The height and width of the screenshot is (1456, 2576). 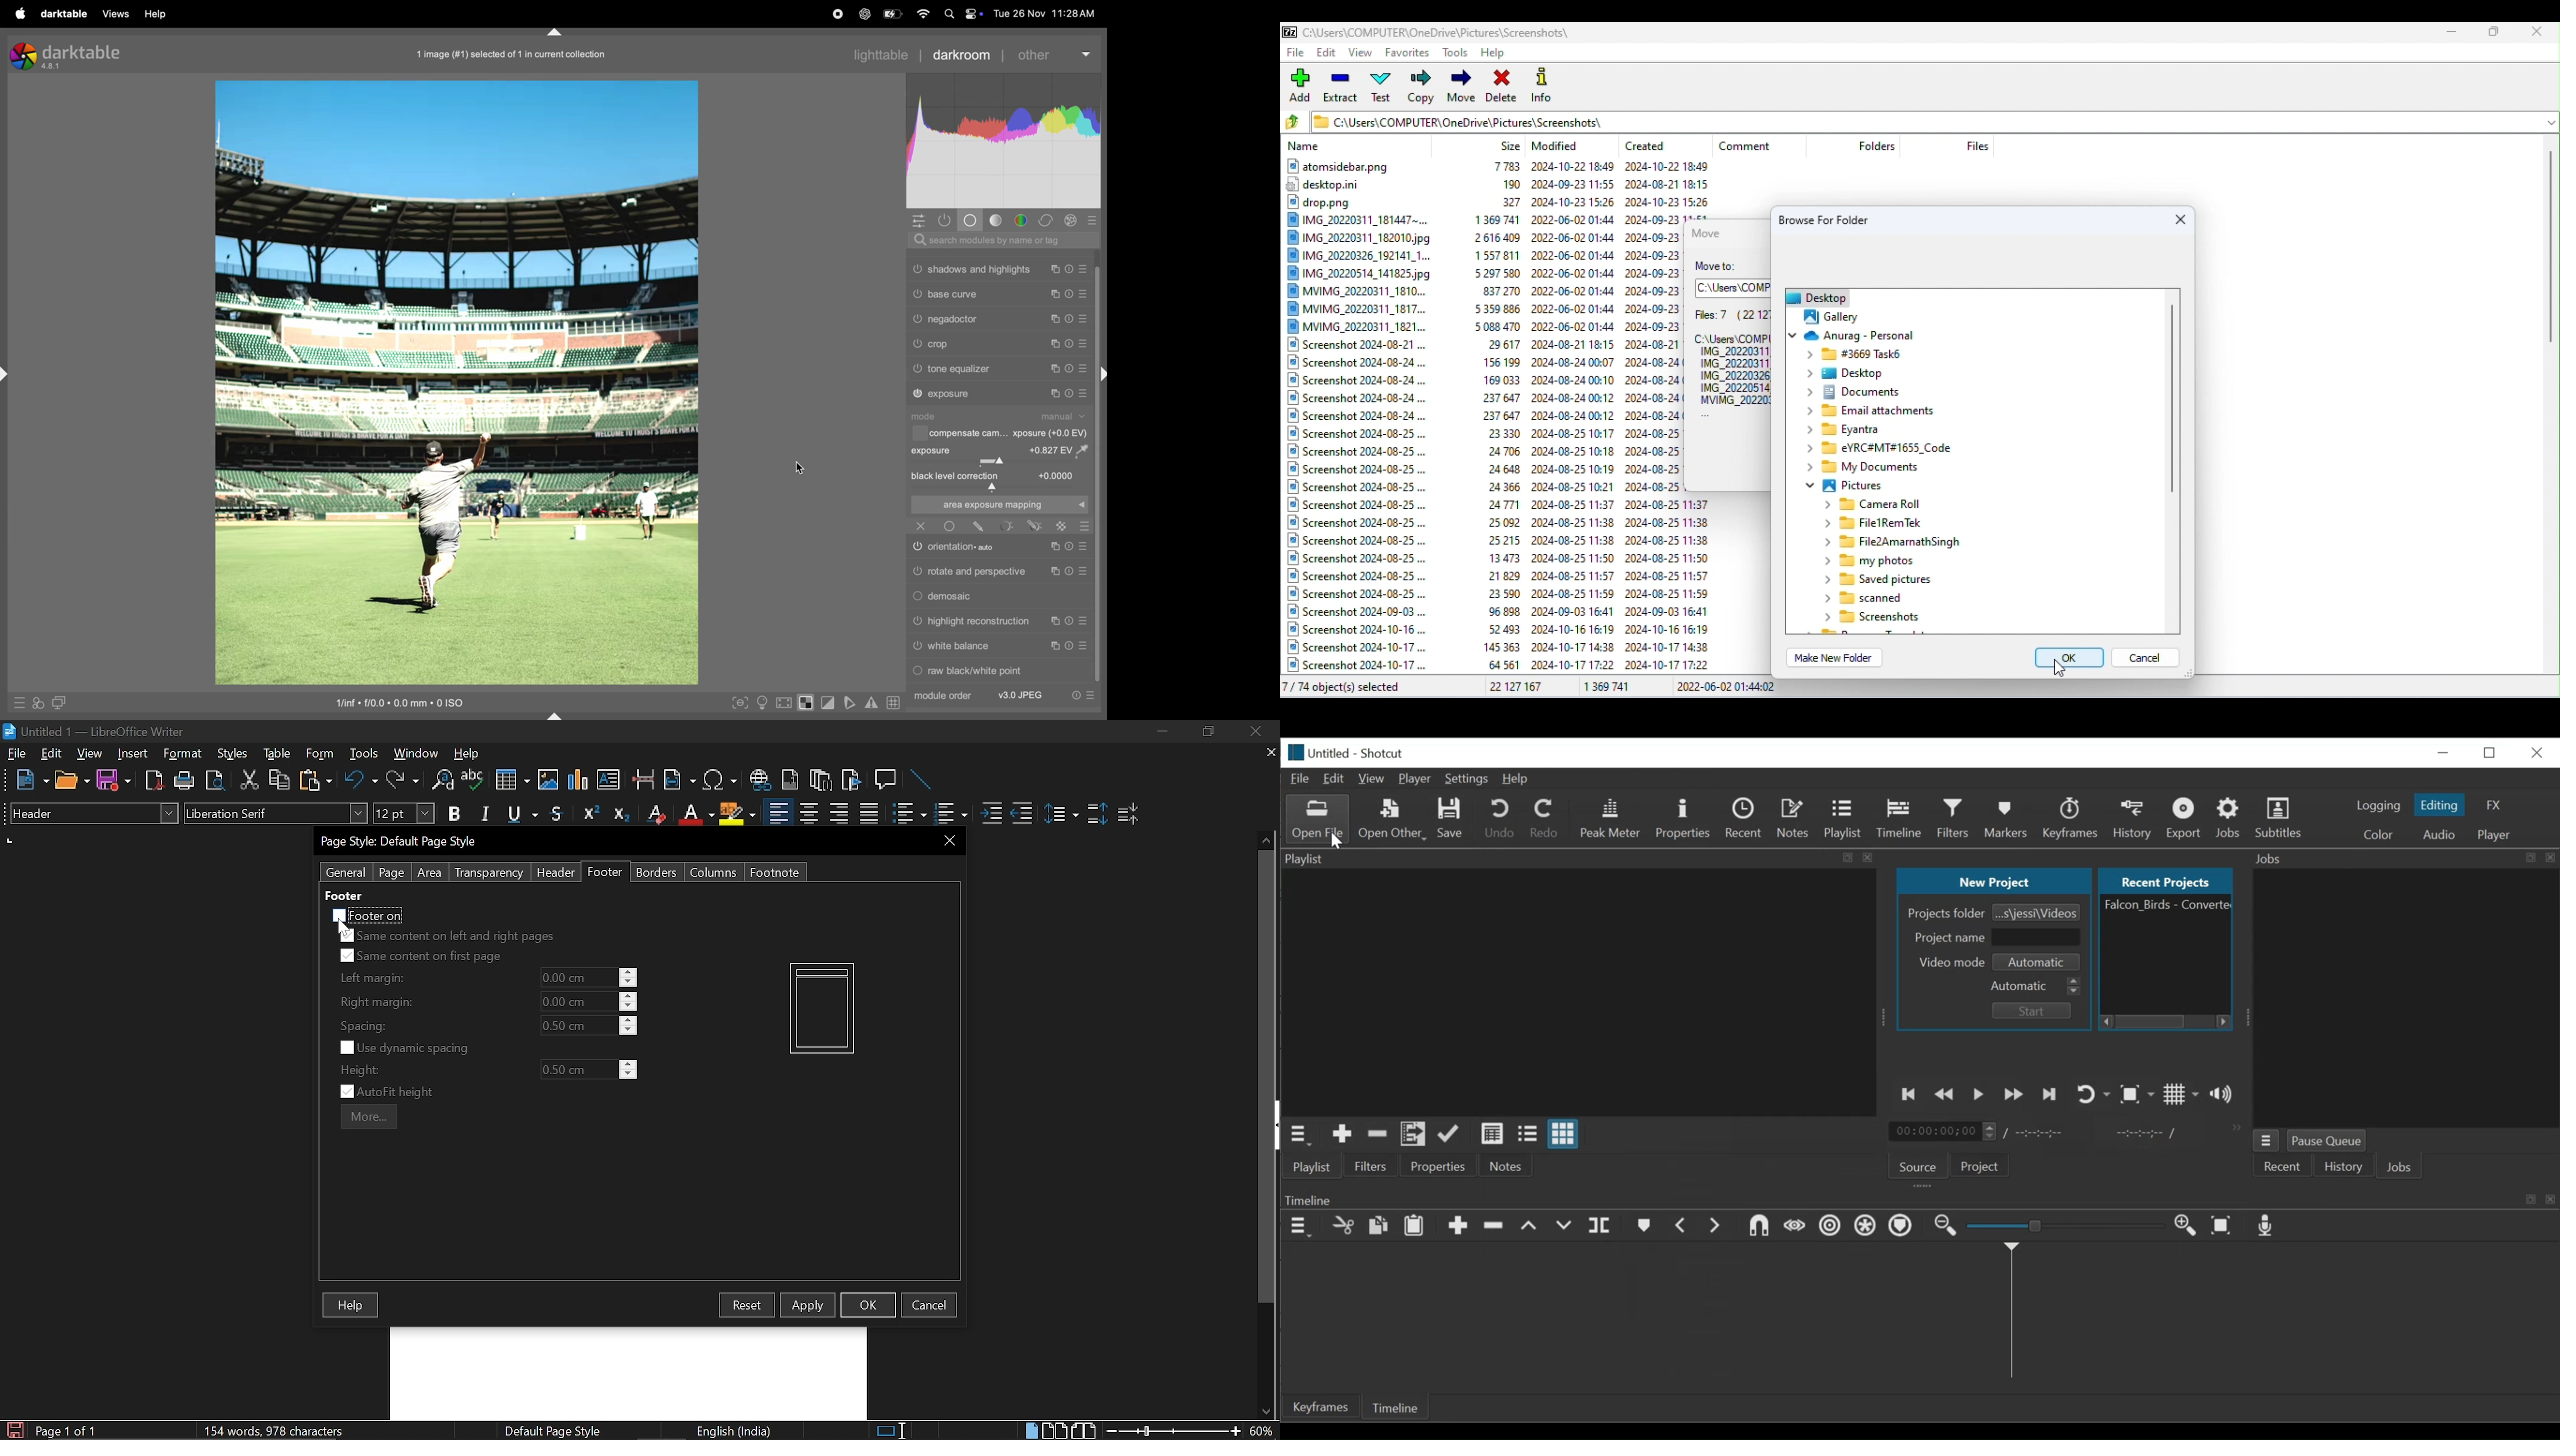 I want to click on reset presets, so click(x=1071, y=318).